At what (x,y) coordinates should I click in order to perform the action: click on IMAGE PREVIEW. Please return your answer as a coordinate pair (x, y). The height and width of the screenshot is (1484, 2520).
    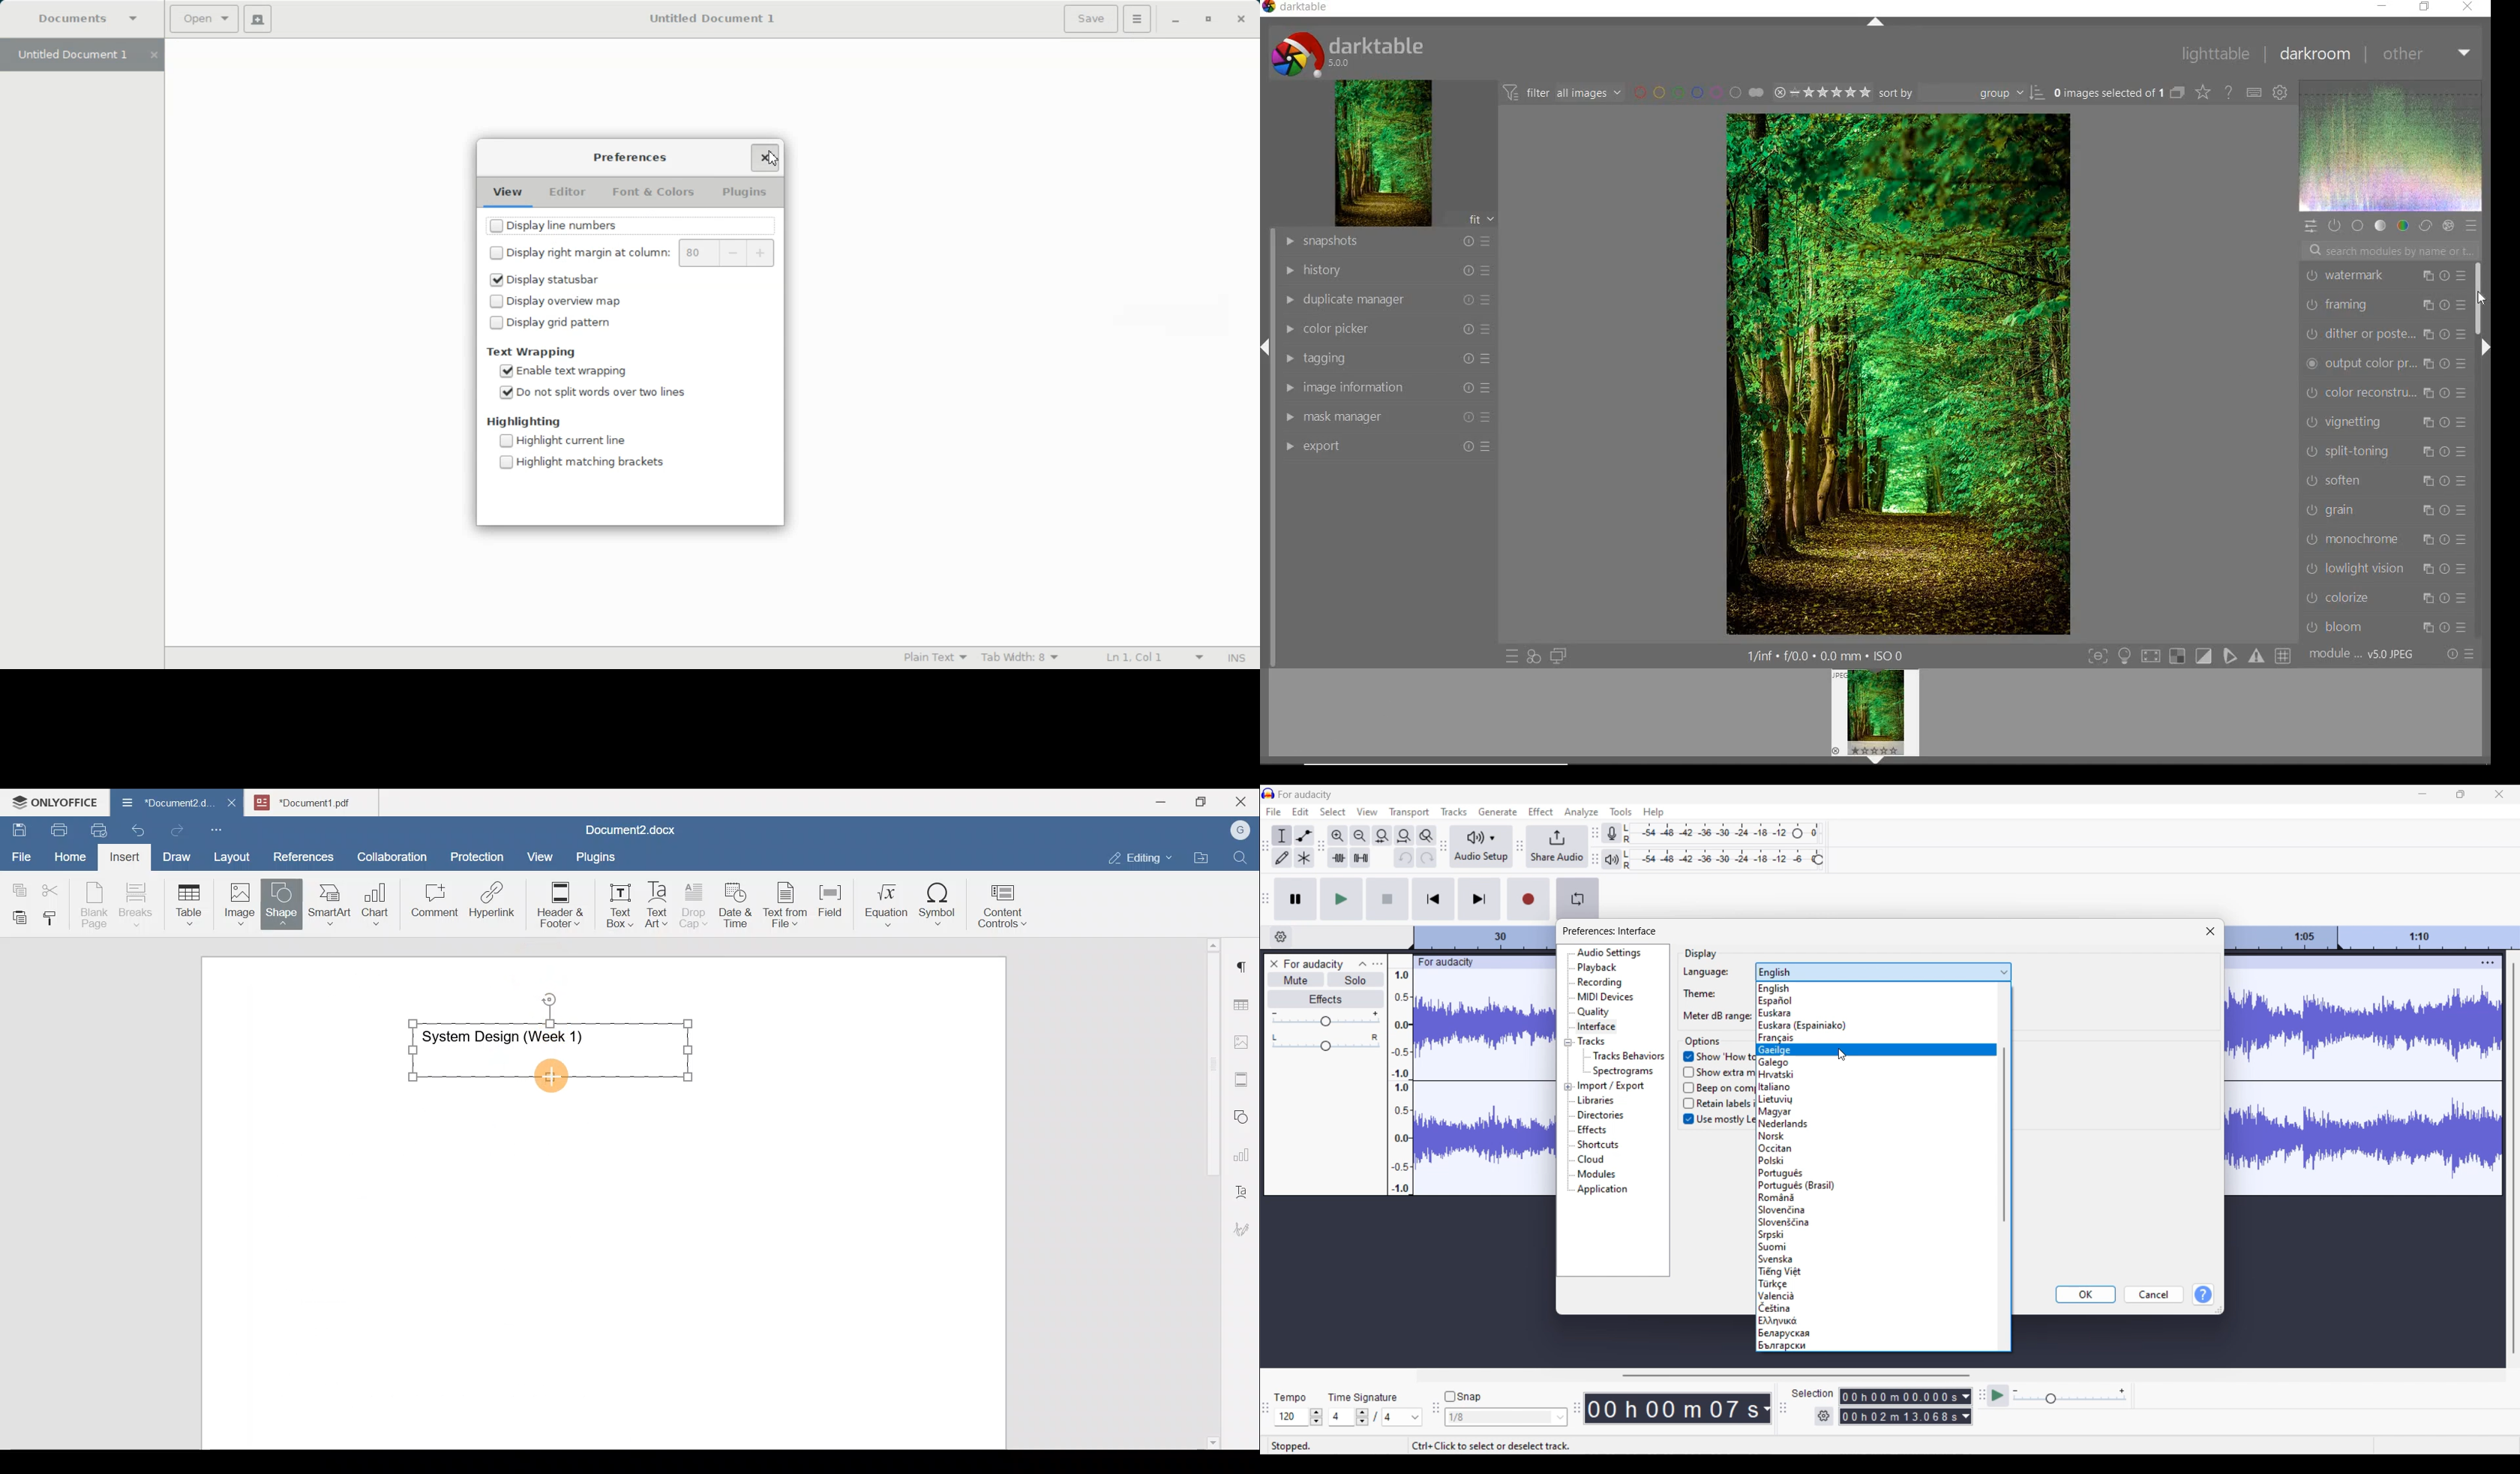
    Looking at the image, I should click on (1876, 717).